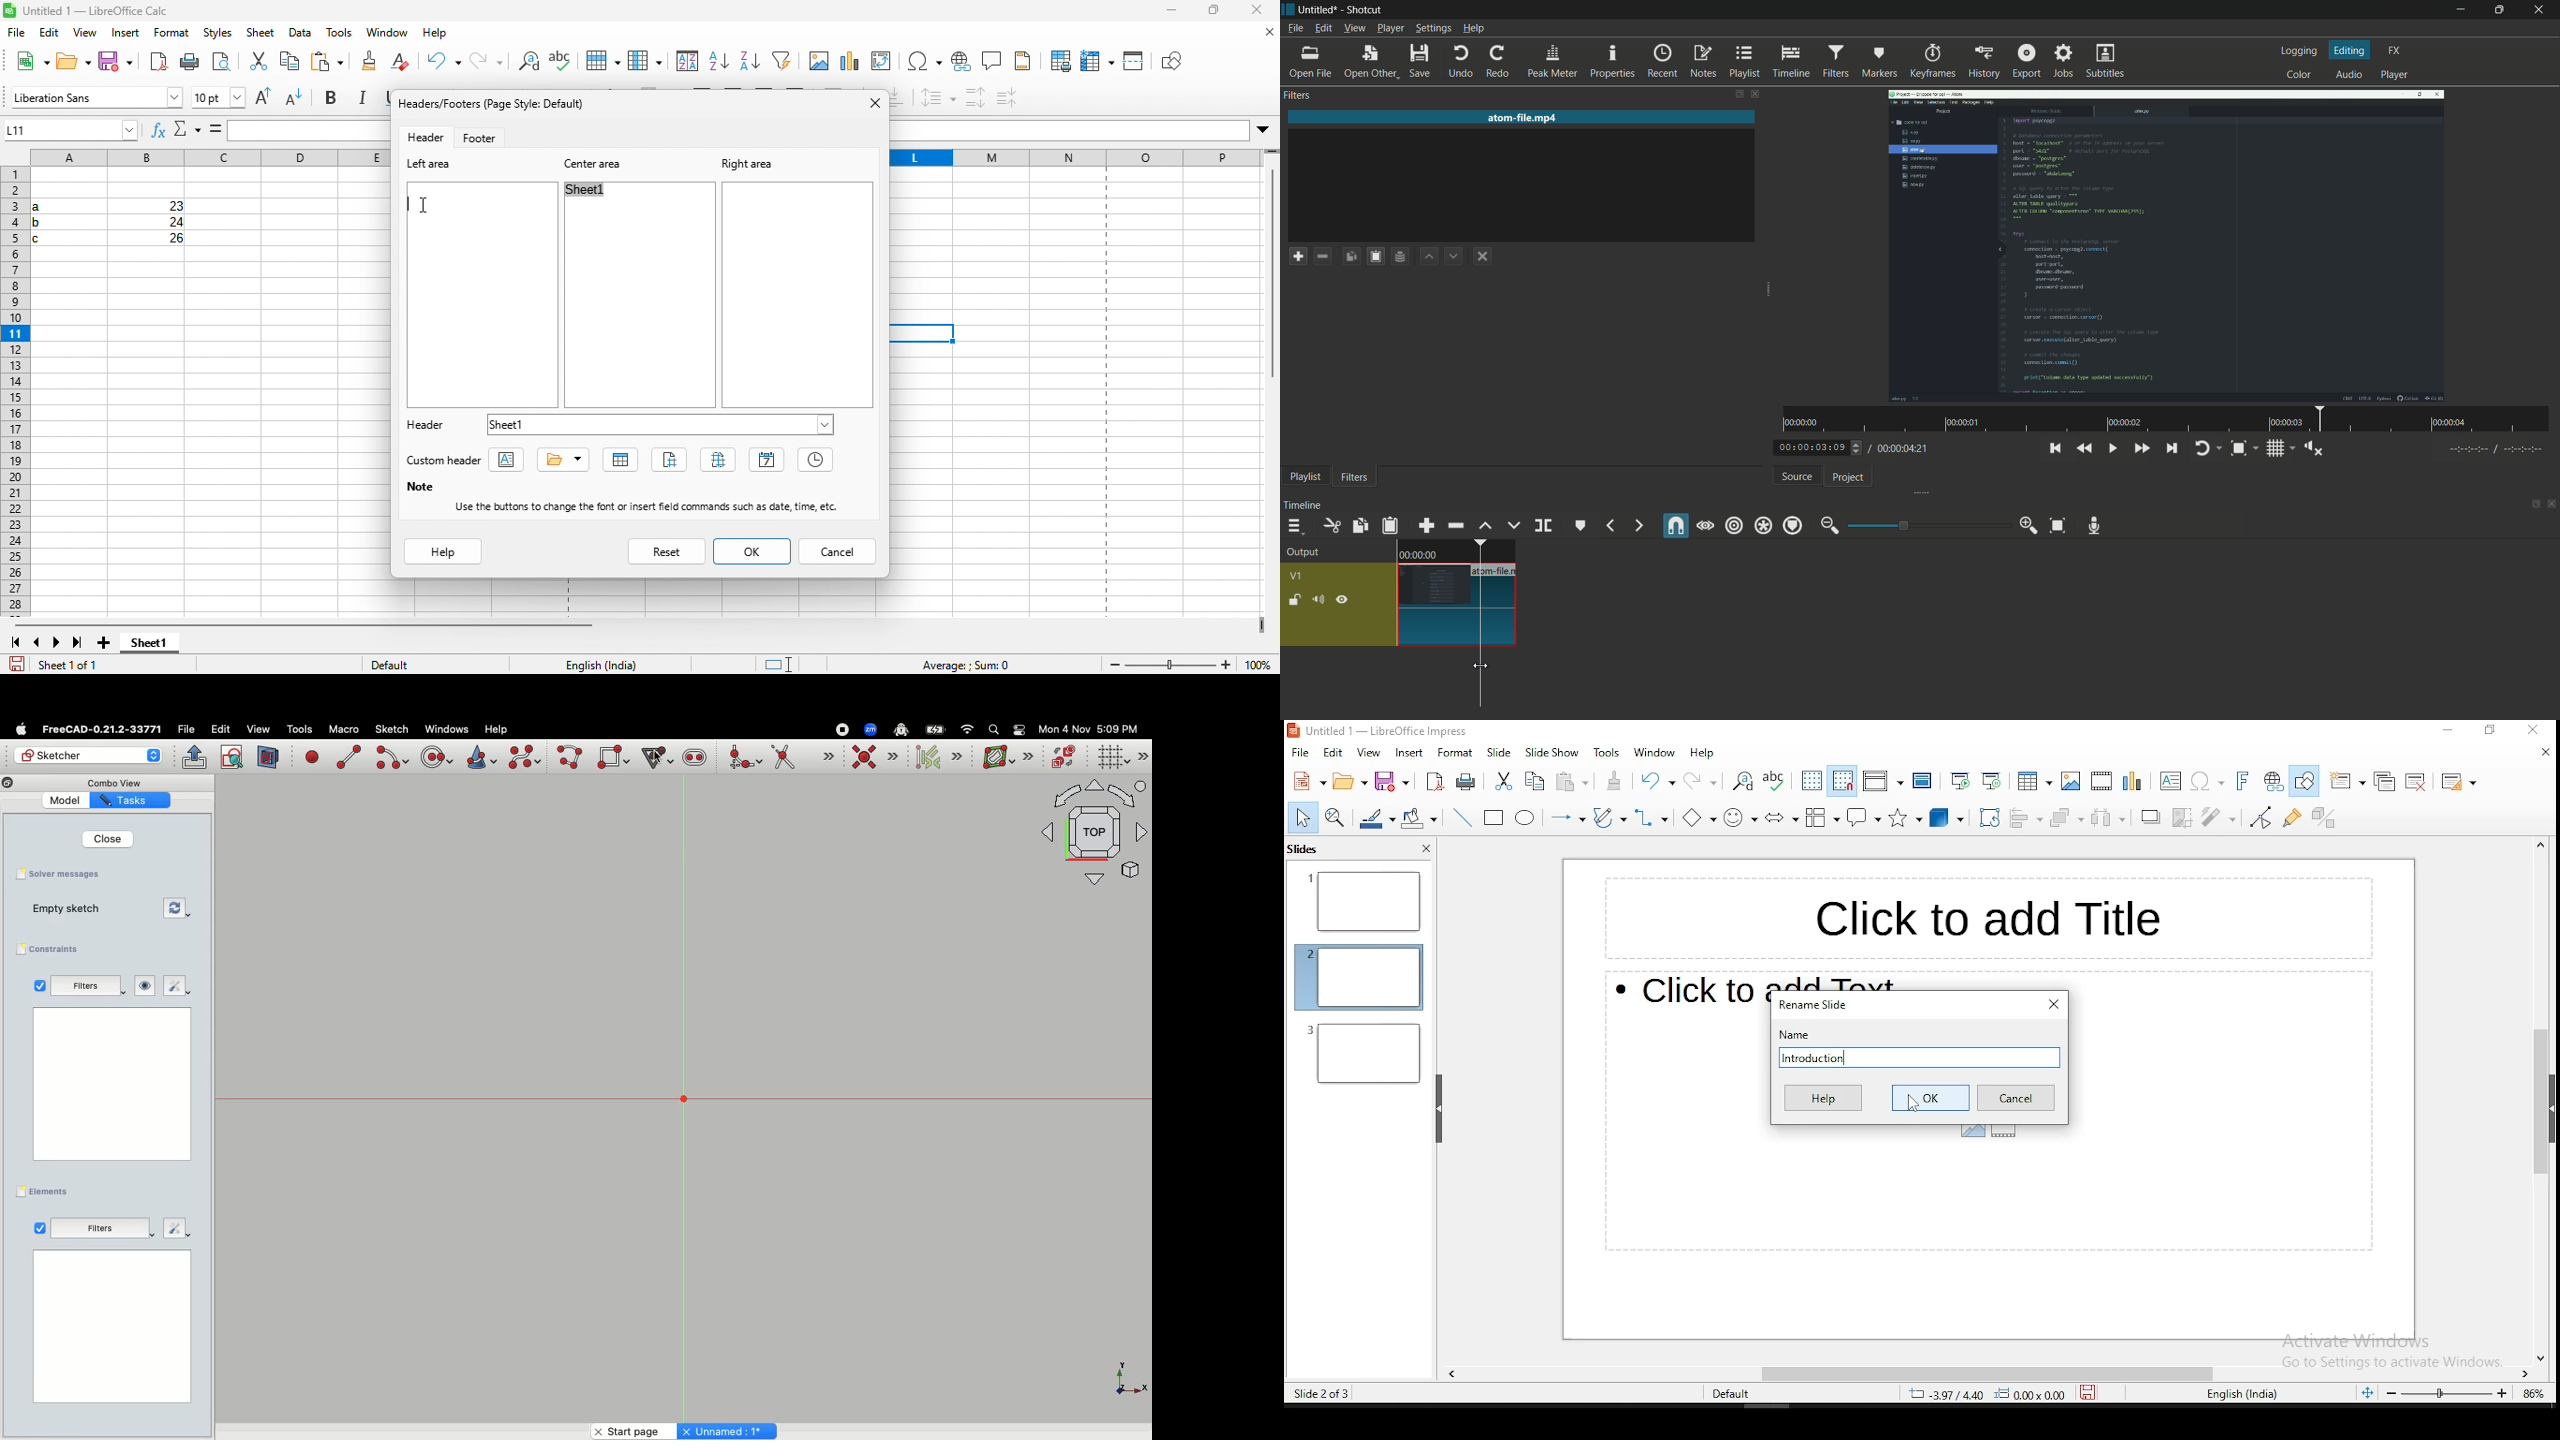  What do you see at coordinates (415, 662) in the screenshot?
I see `default` at bounding box center [415, 662].